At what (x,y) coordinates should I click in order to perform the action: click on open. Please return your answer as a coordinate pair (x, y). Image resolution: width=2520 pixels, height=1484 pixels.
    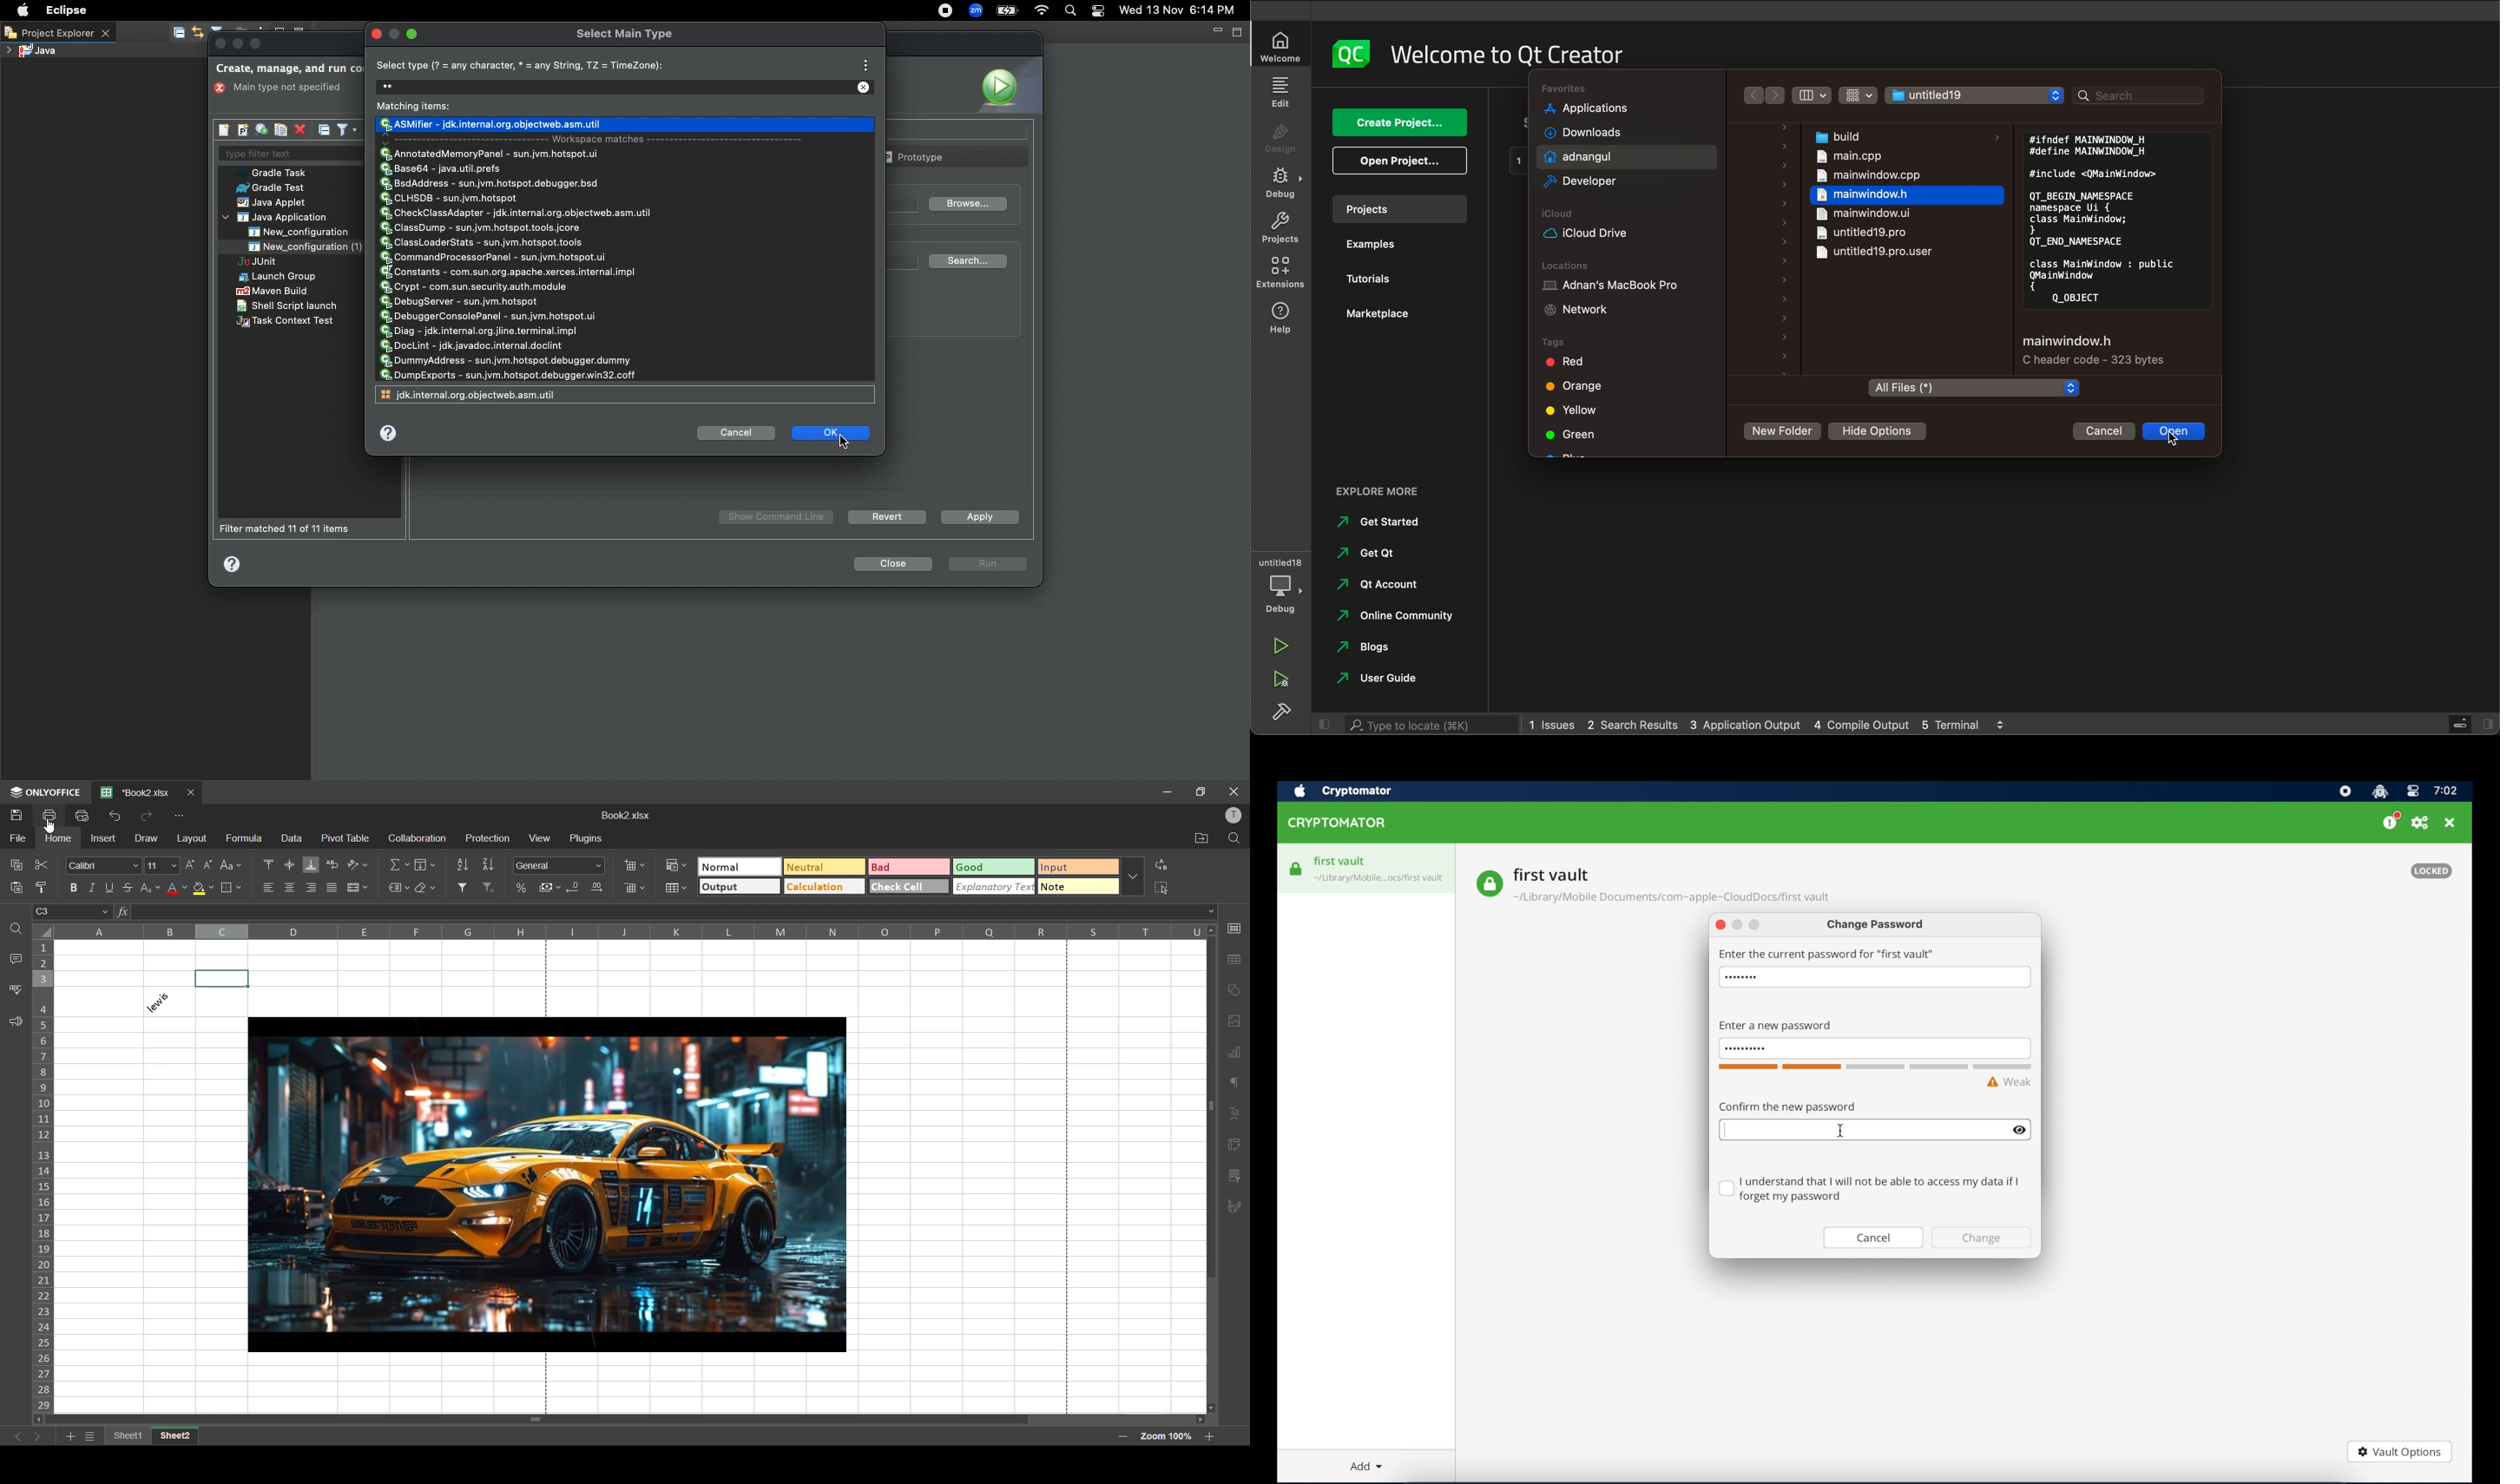
    Looking at the image, I should click on (2175, 433).